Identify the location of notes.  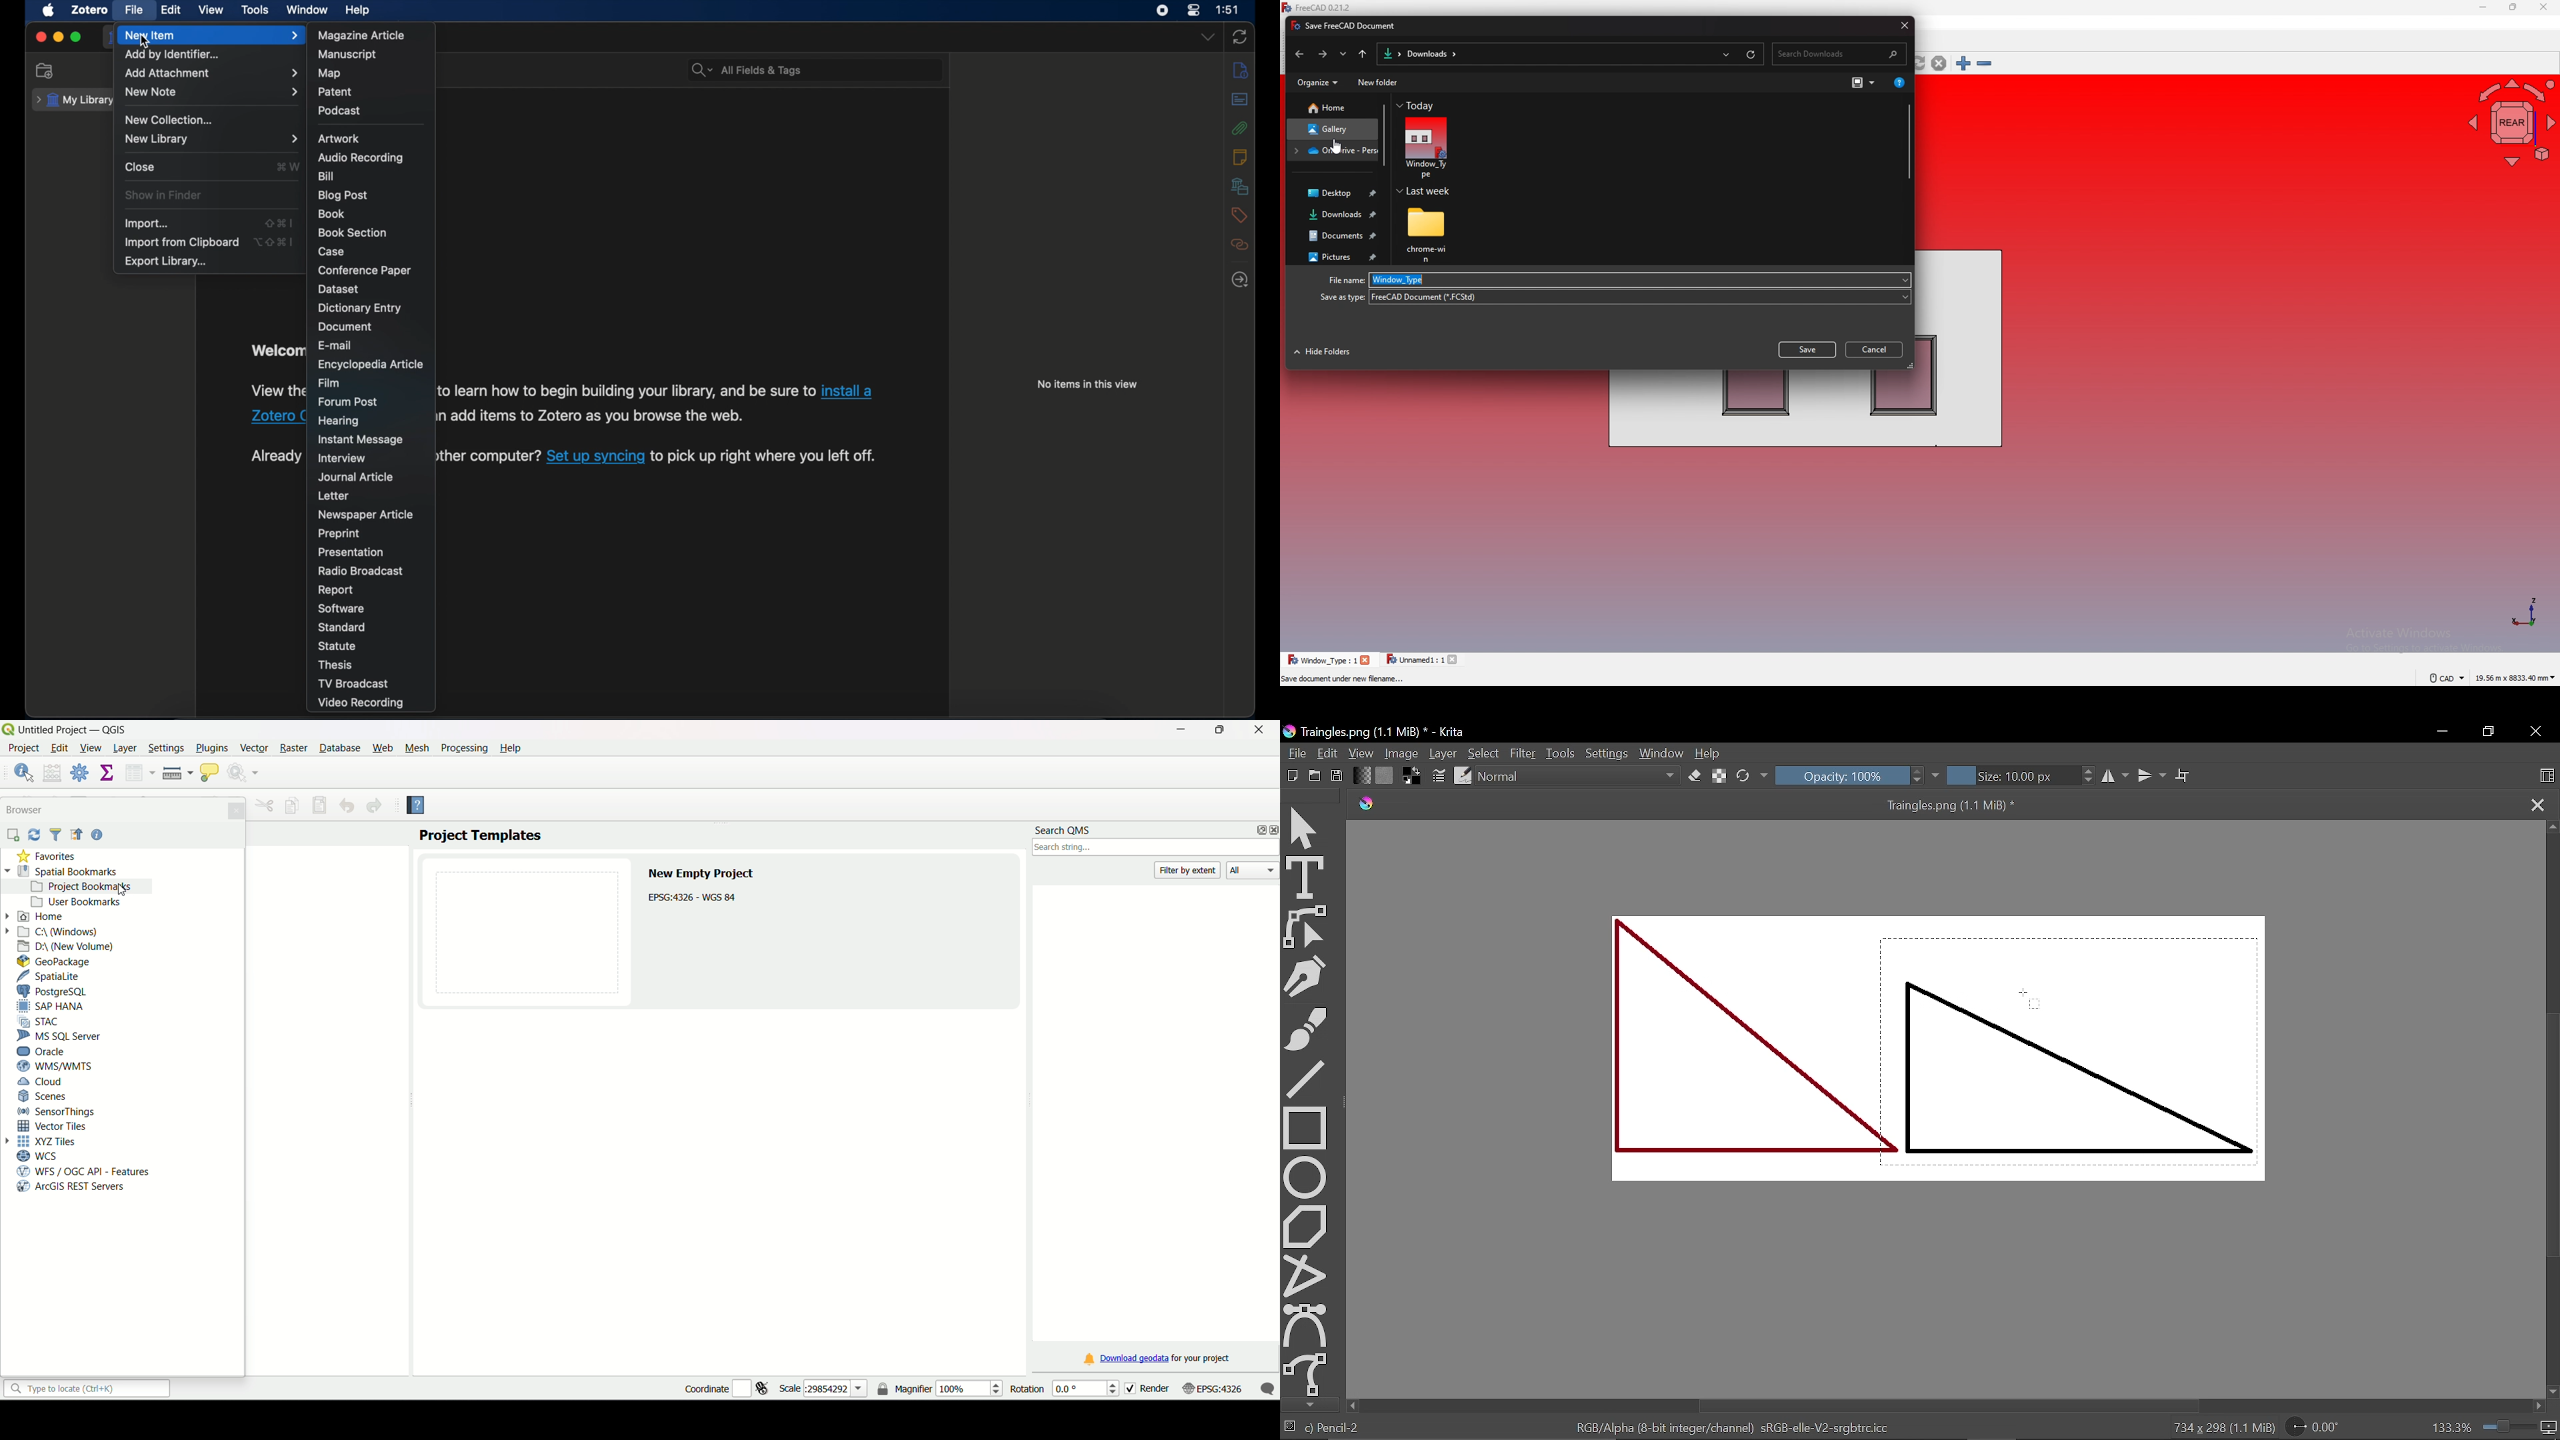
(1241, 157).